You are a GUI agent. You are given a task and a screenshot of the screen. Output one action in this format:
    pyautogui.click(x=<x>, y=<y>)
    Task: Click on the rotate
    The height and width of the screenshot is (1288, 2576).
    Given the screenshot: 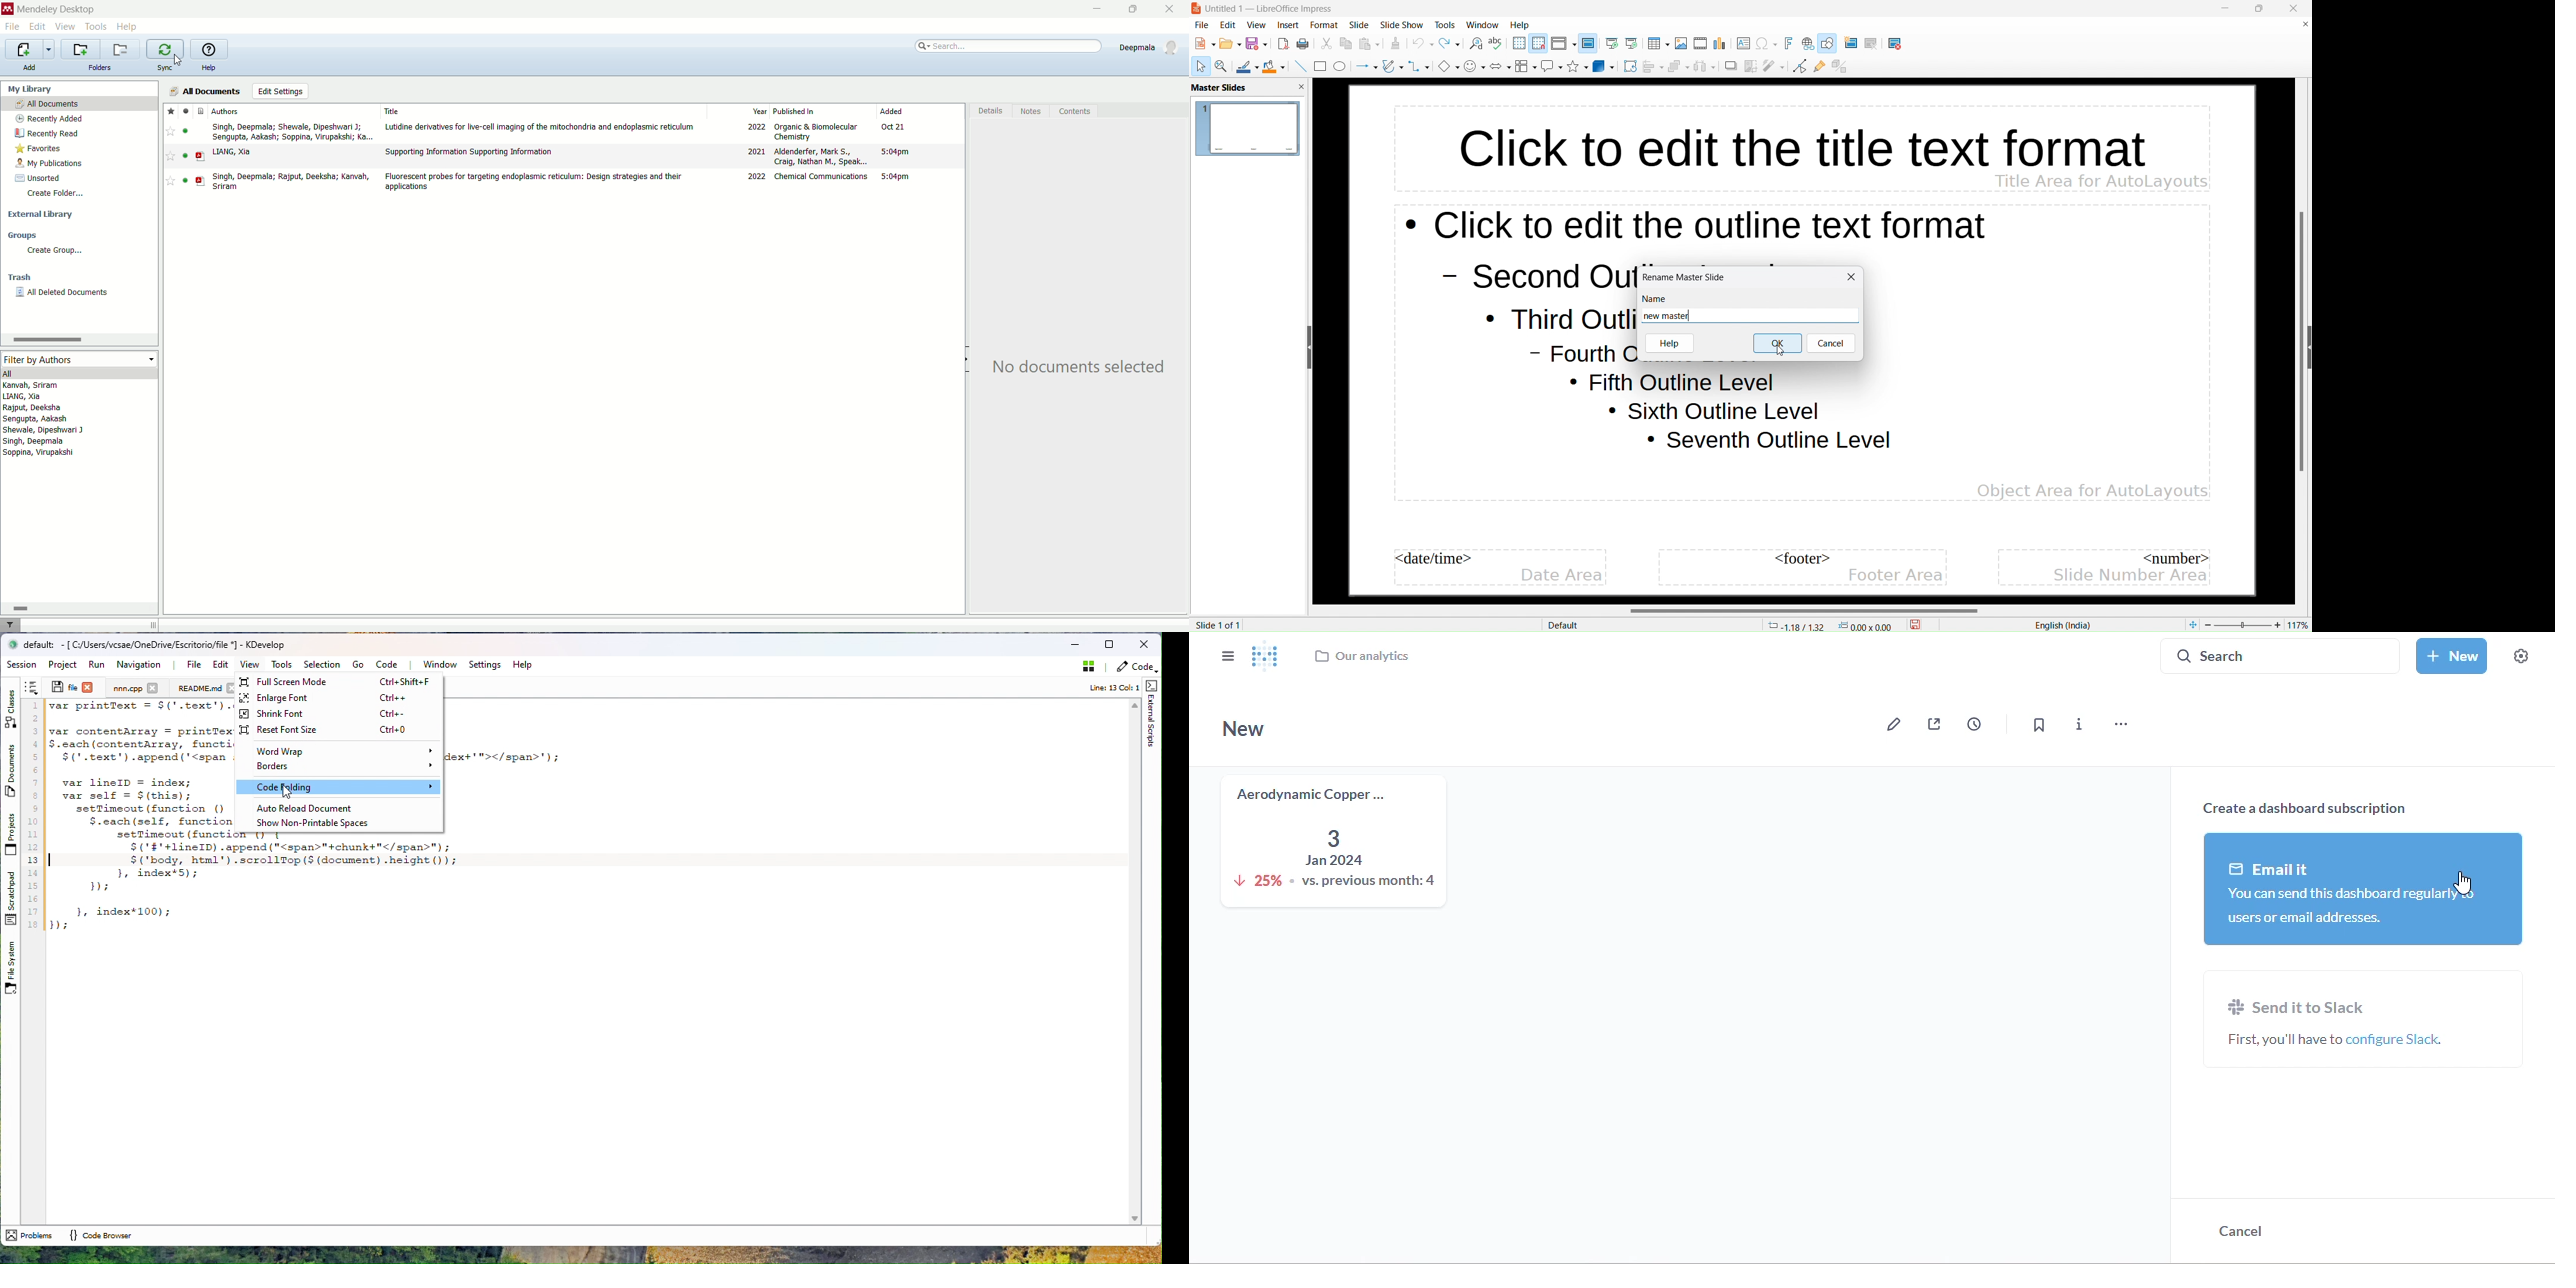 What is the action you would take?
    pyautogui.click(x=1630, y=67)
    